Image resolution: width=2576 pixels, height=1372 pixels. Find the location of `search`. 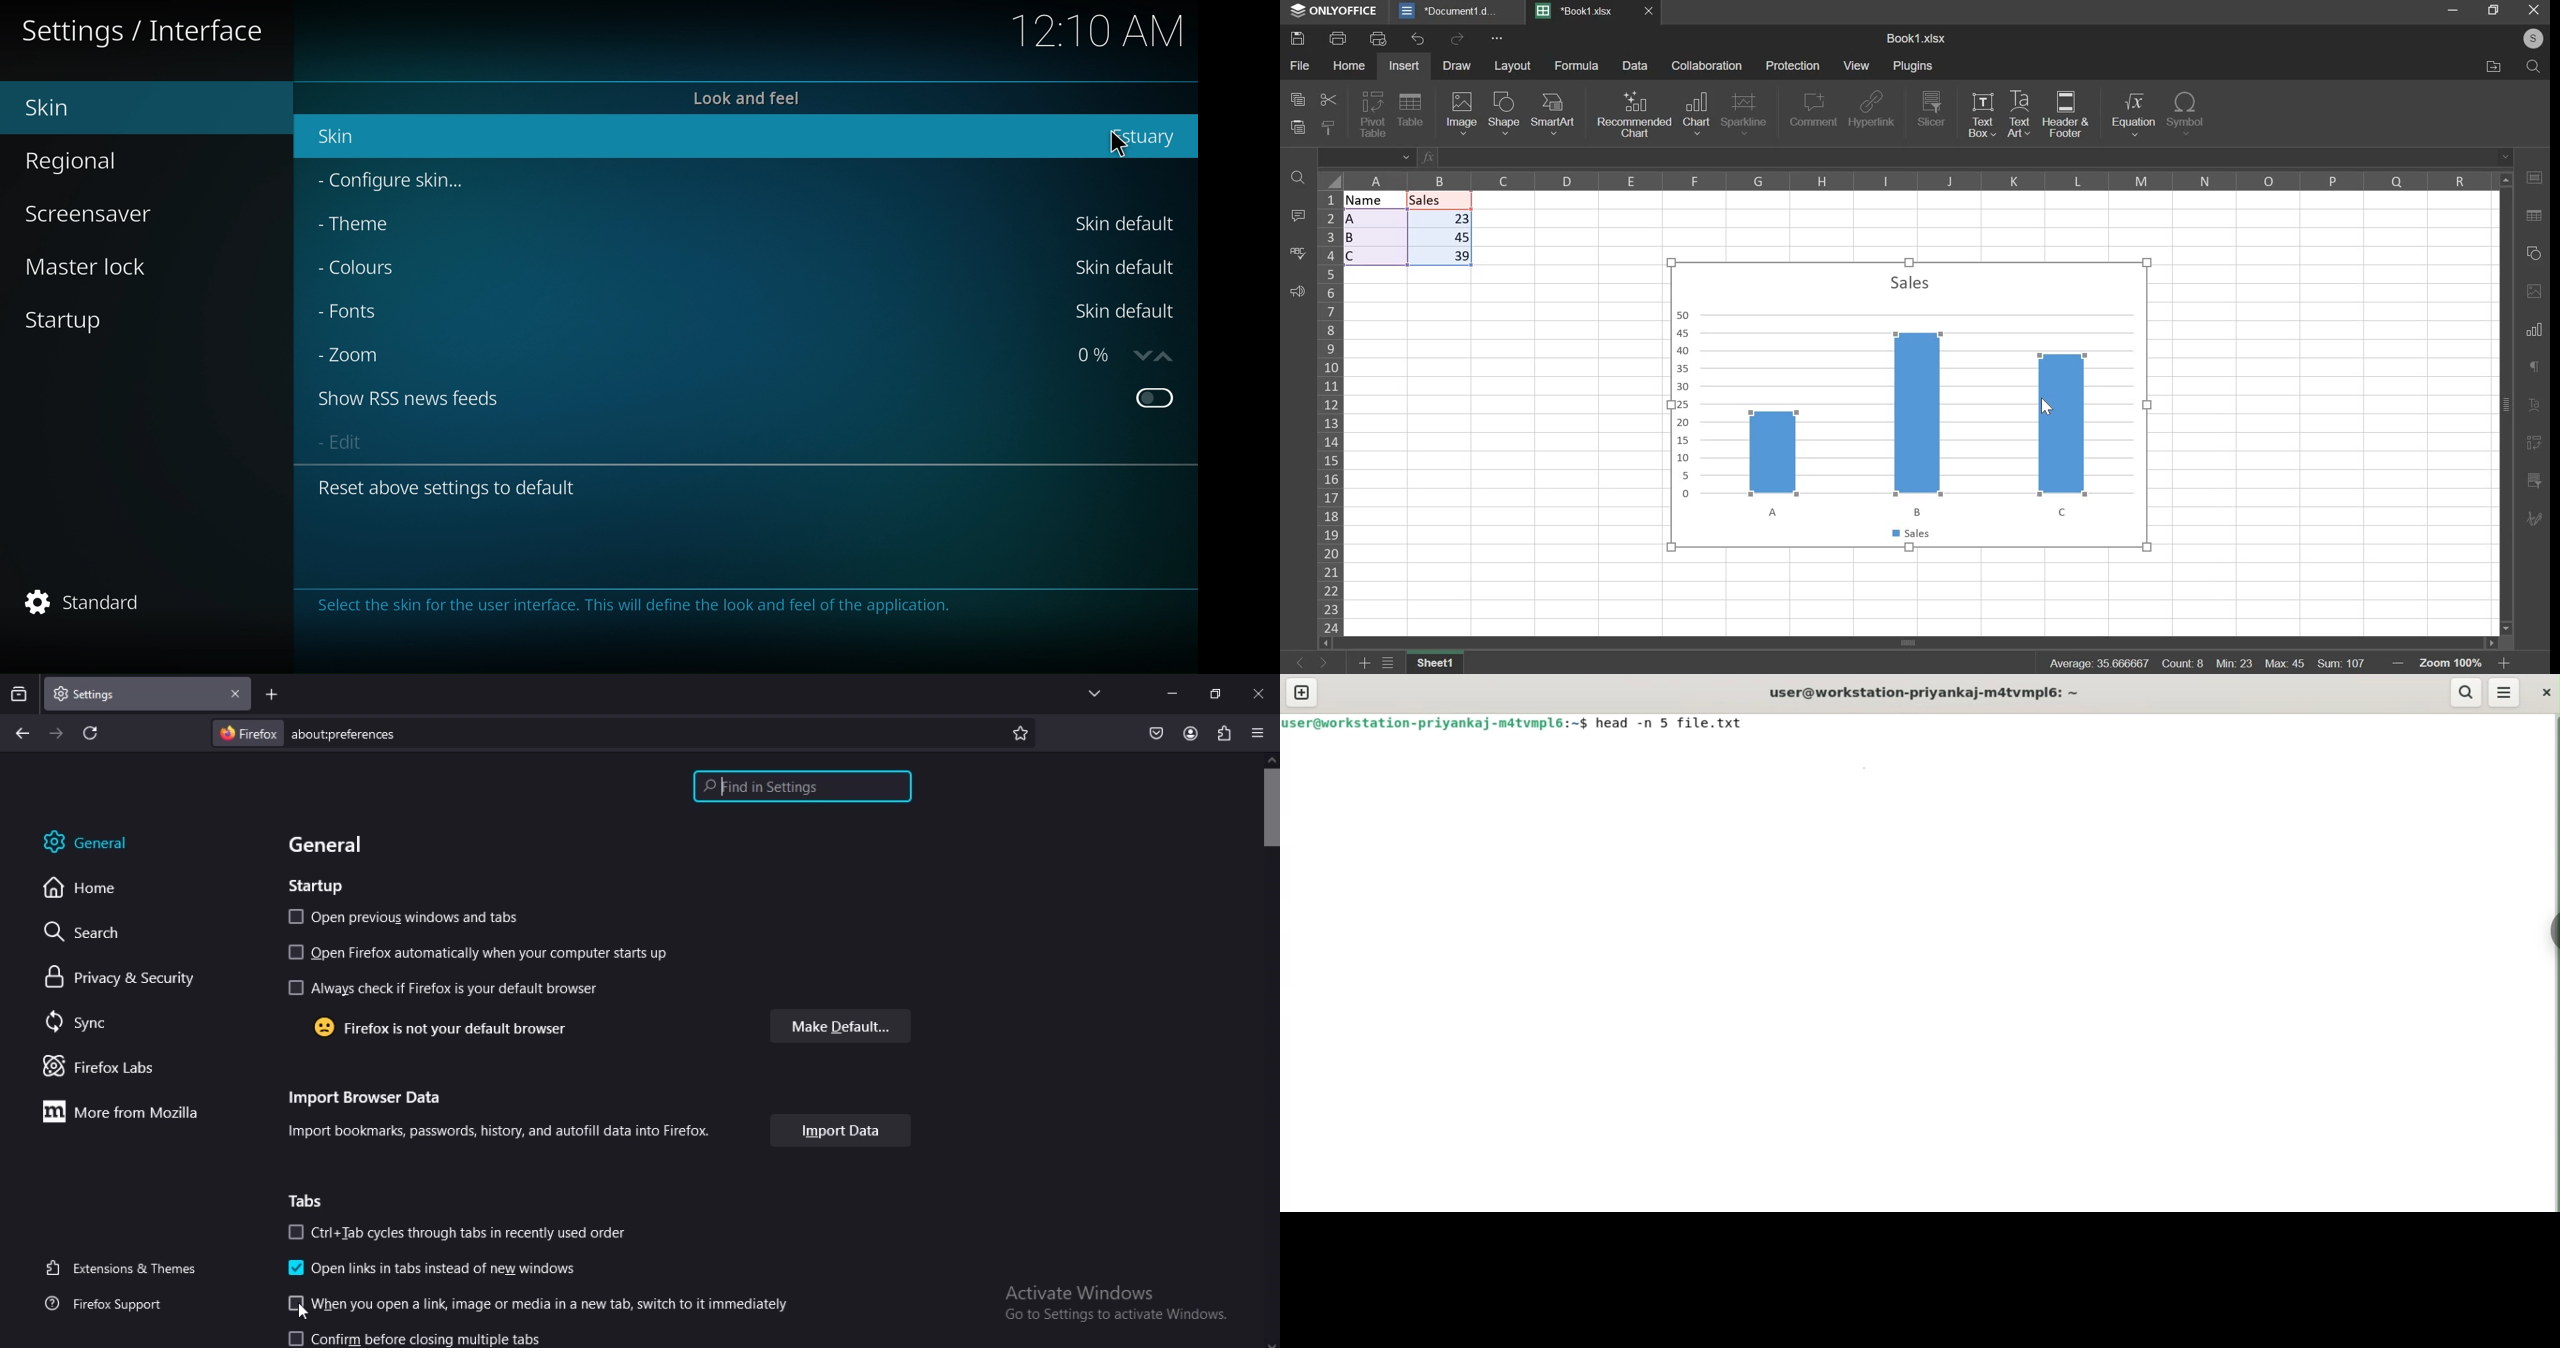

search is located at coordinates (2468, 691).